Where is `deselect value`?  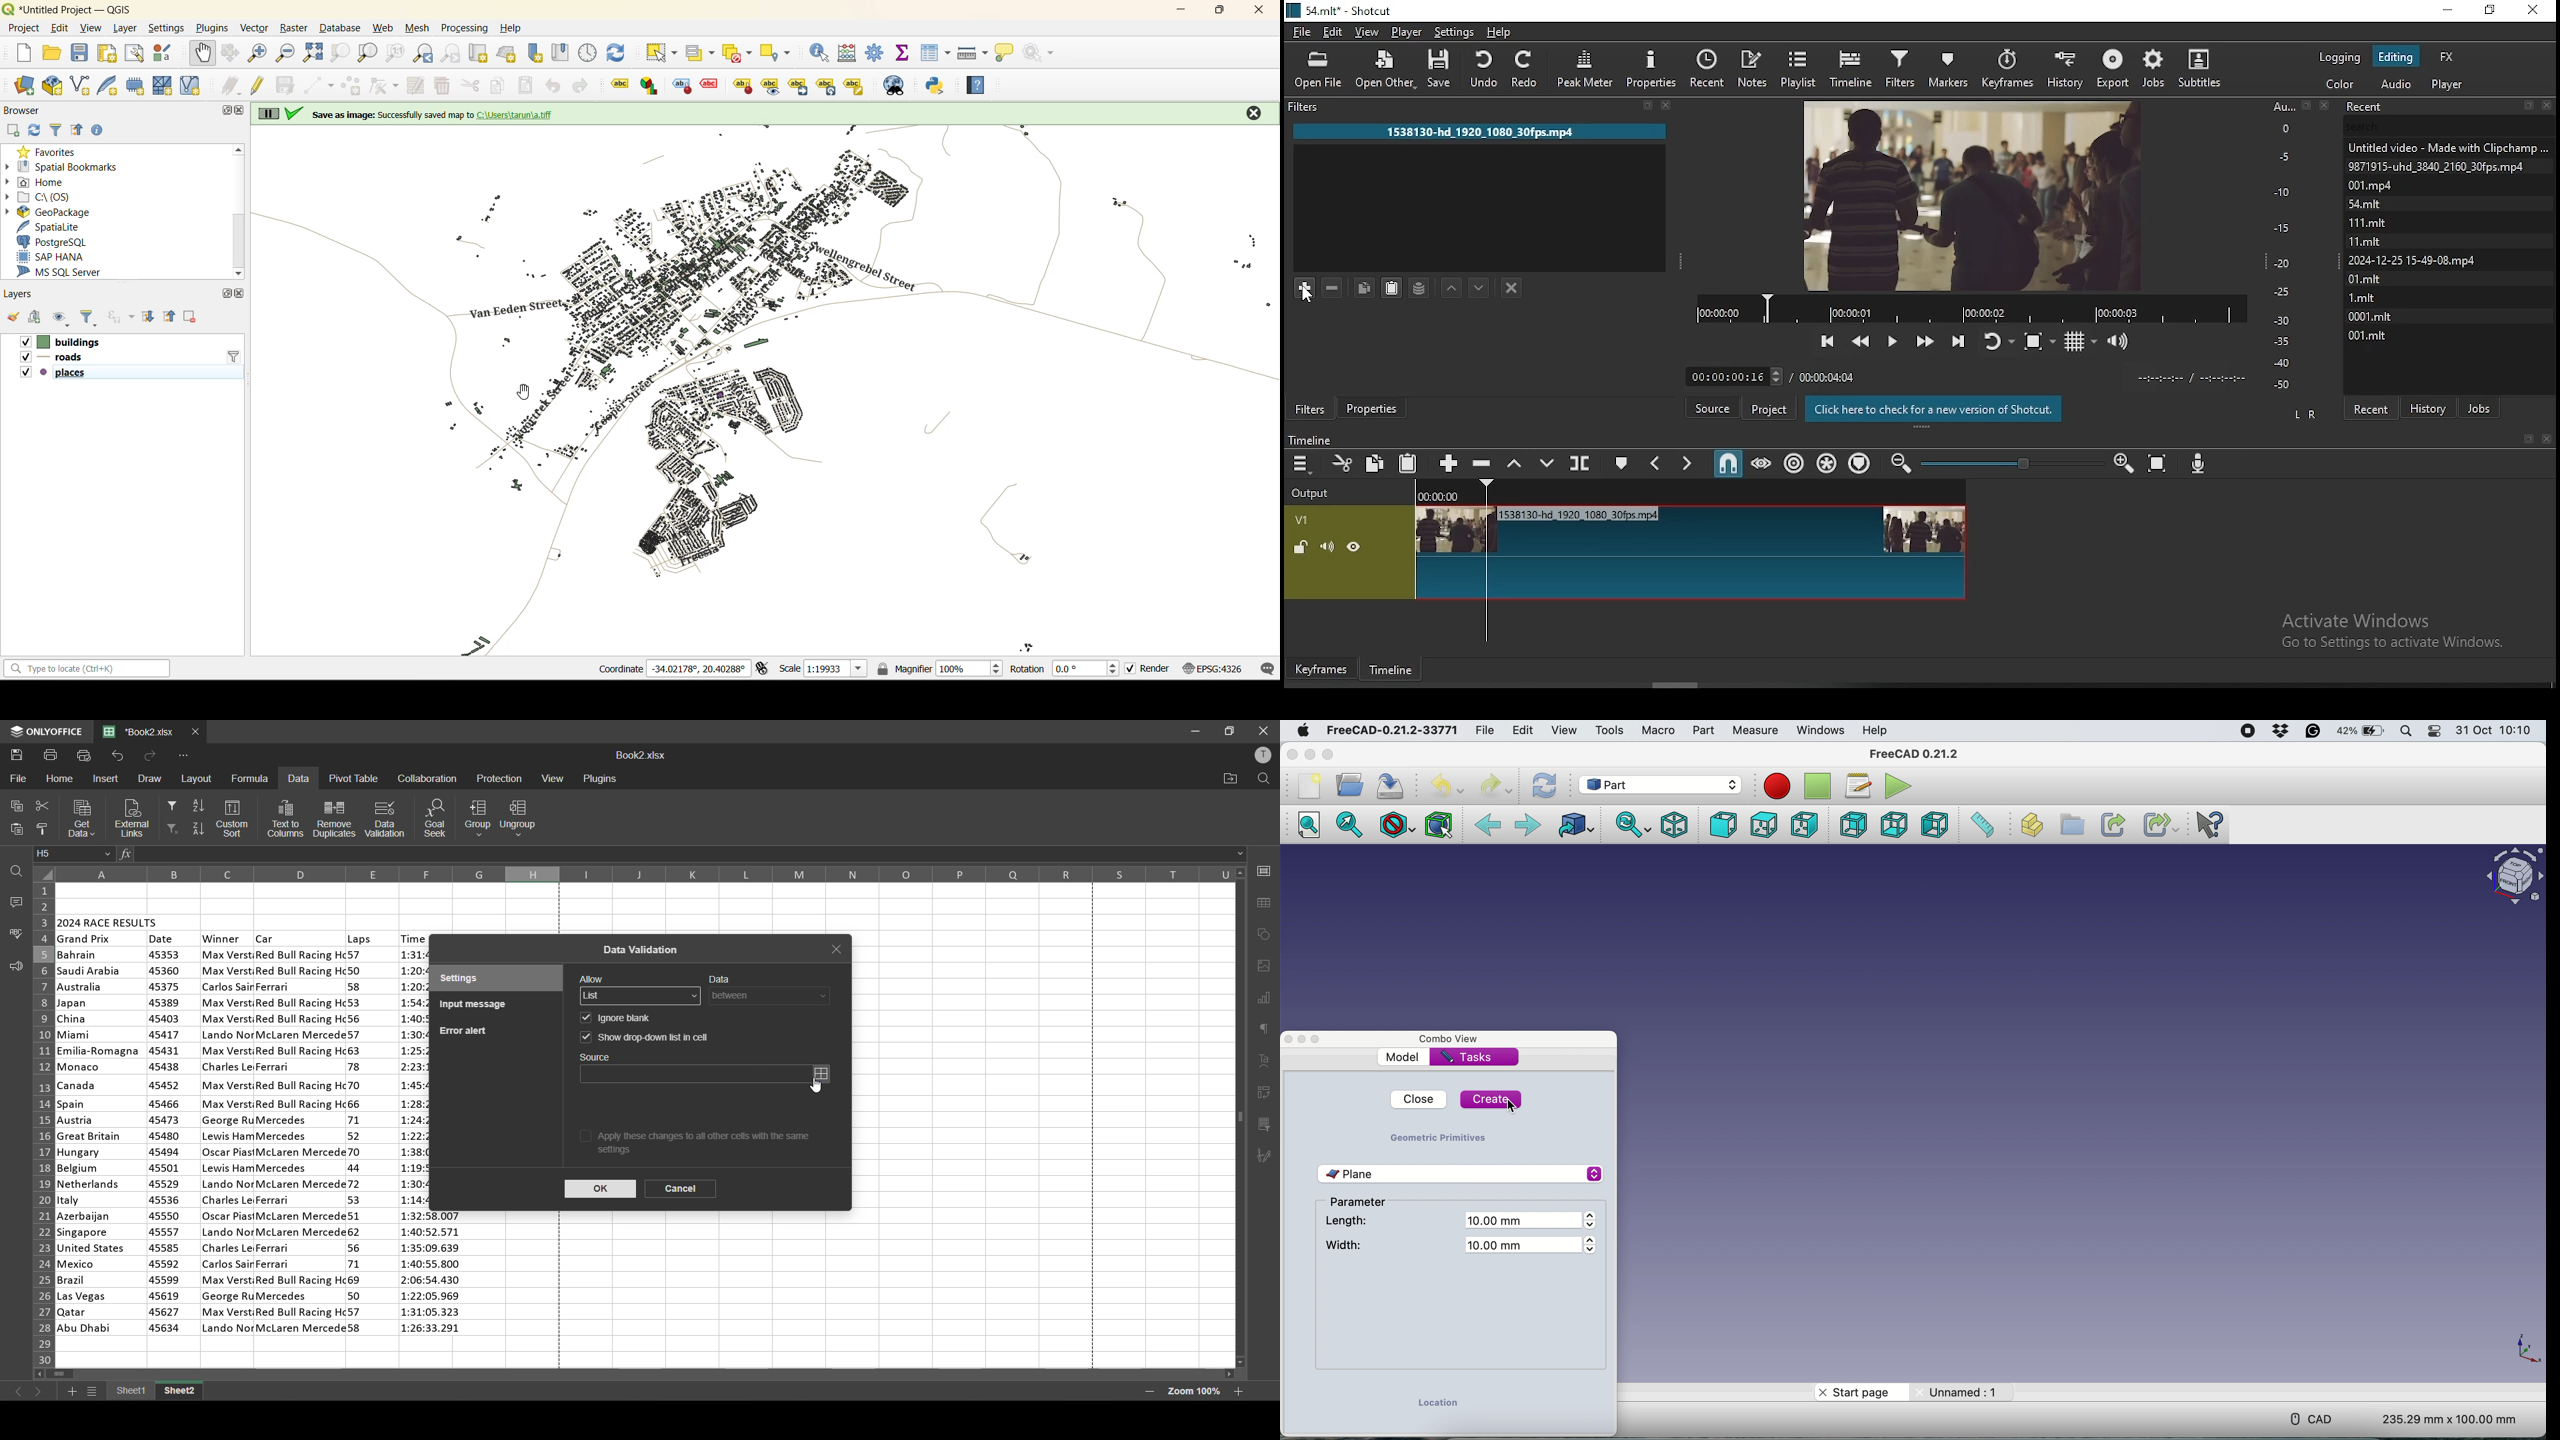 deselect value is located at coordinates (743, 51).